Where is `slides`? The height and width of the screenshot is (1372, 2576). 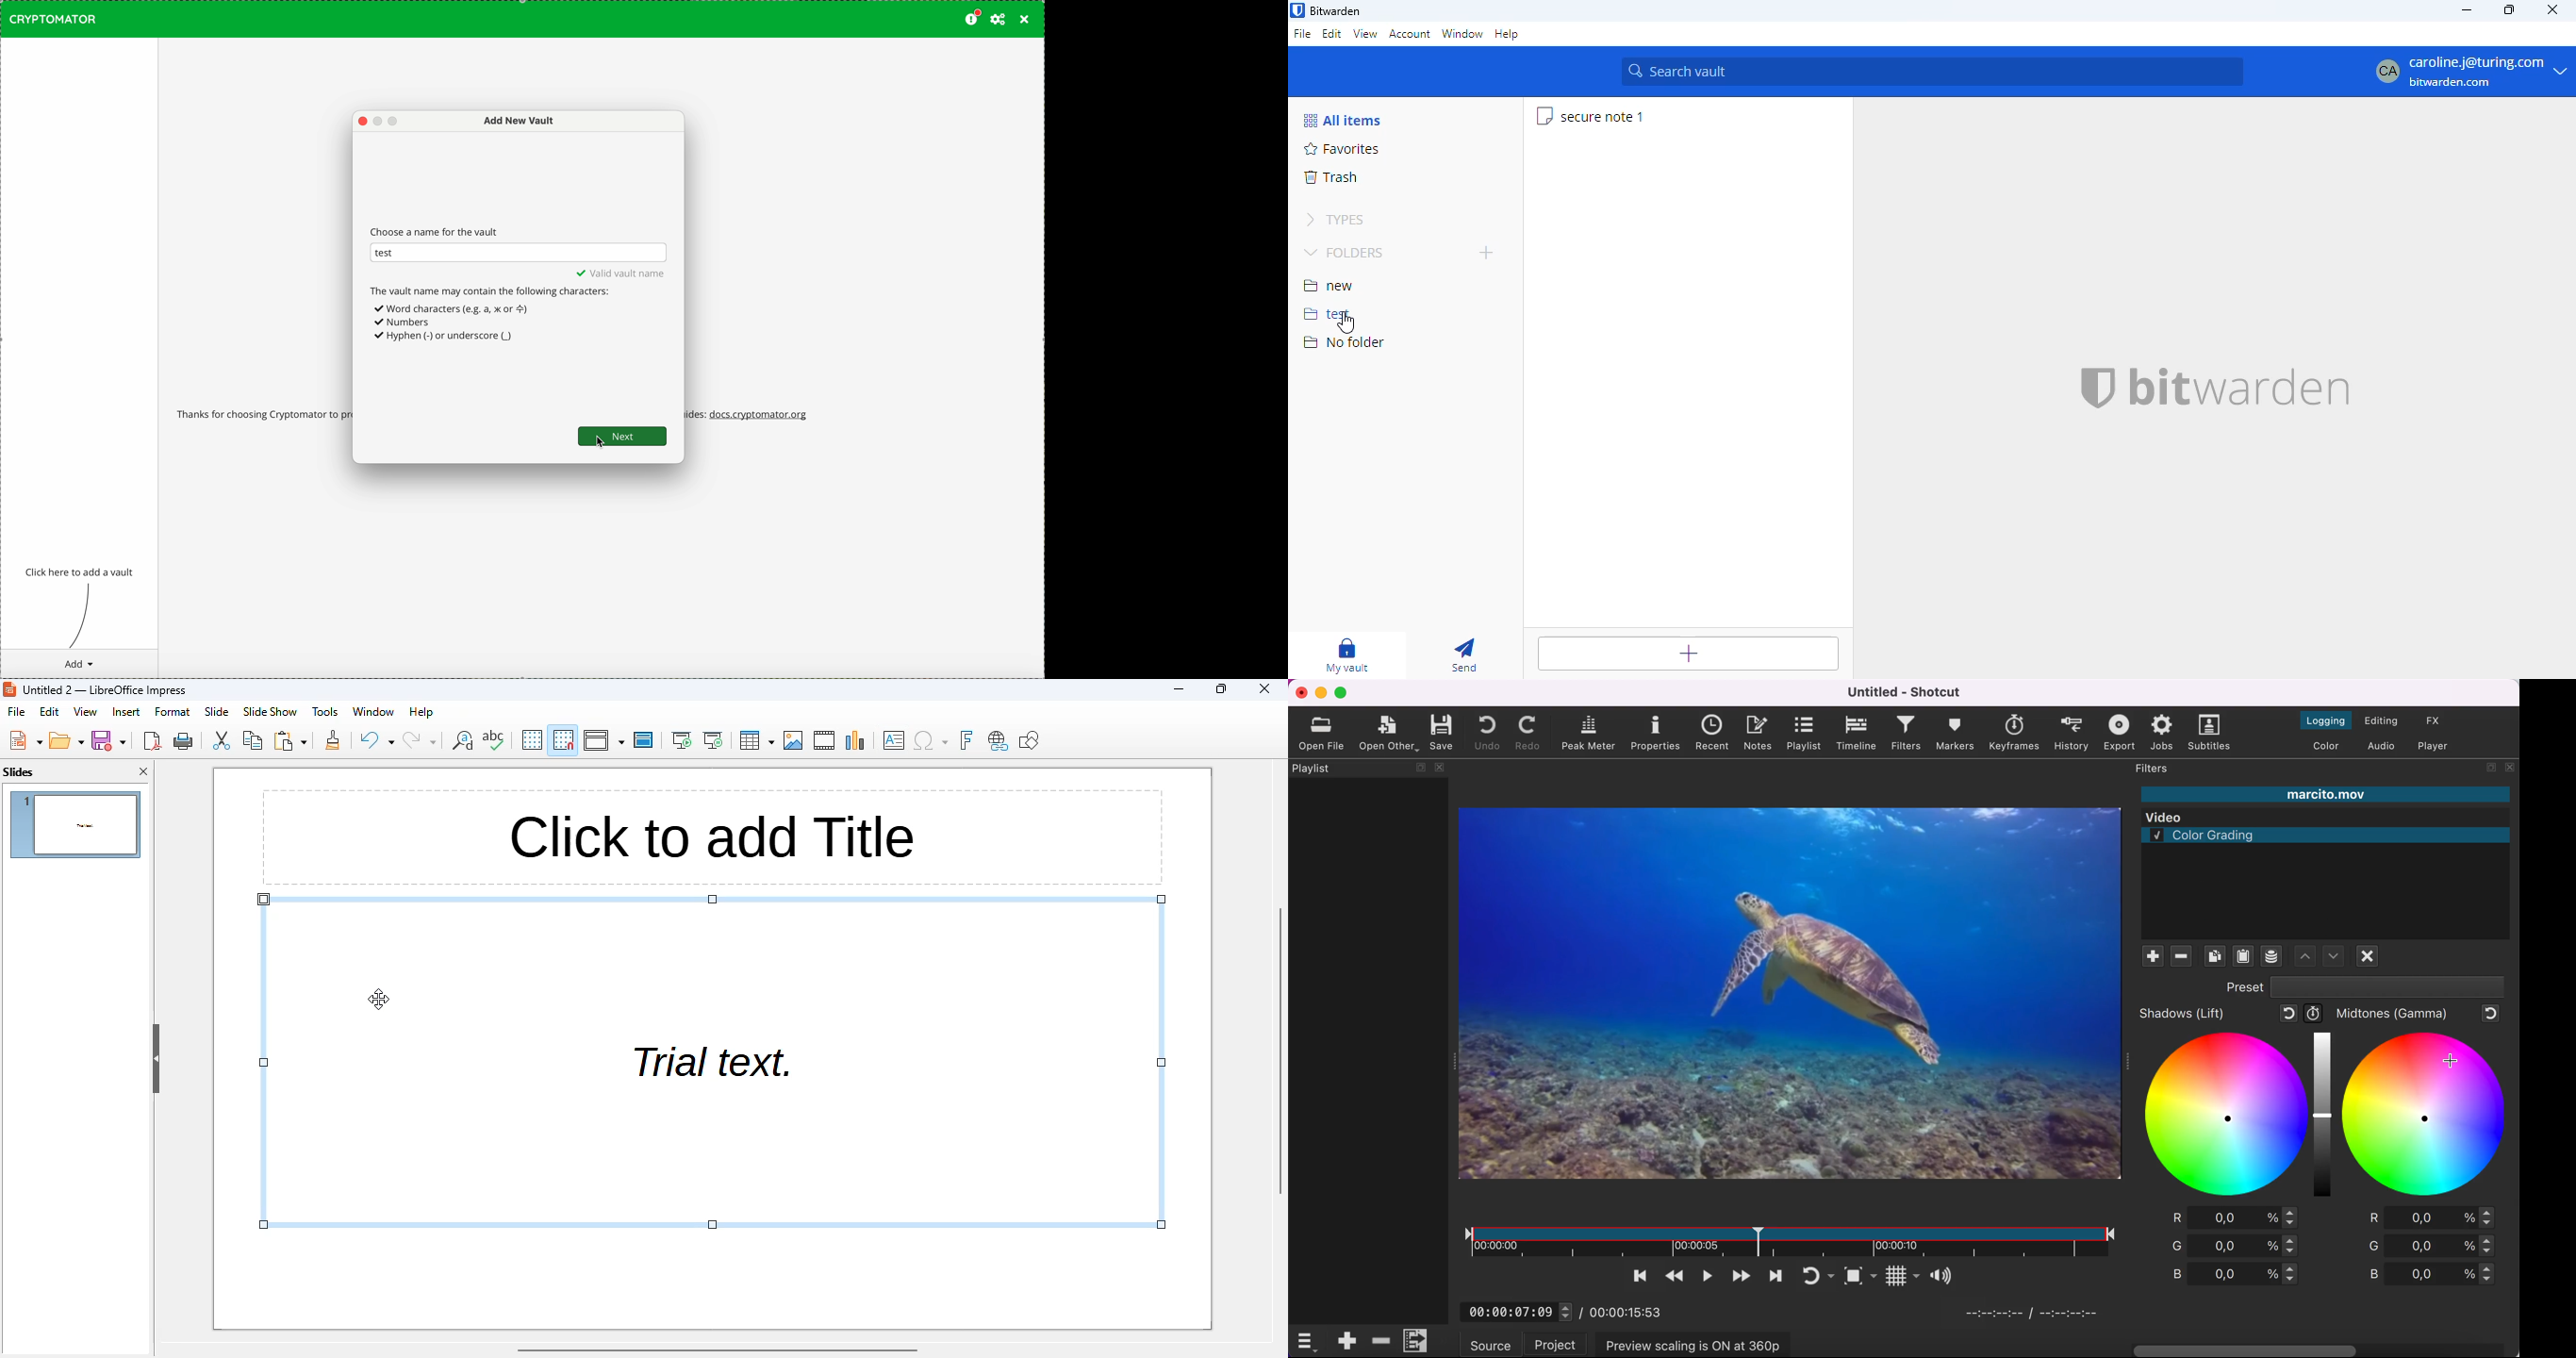 slides is located at coordinates (19, 772).